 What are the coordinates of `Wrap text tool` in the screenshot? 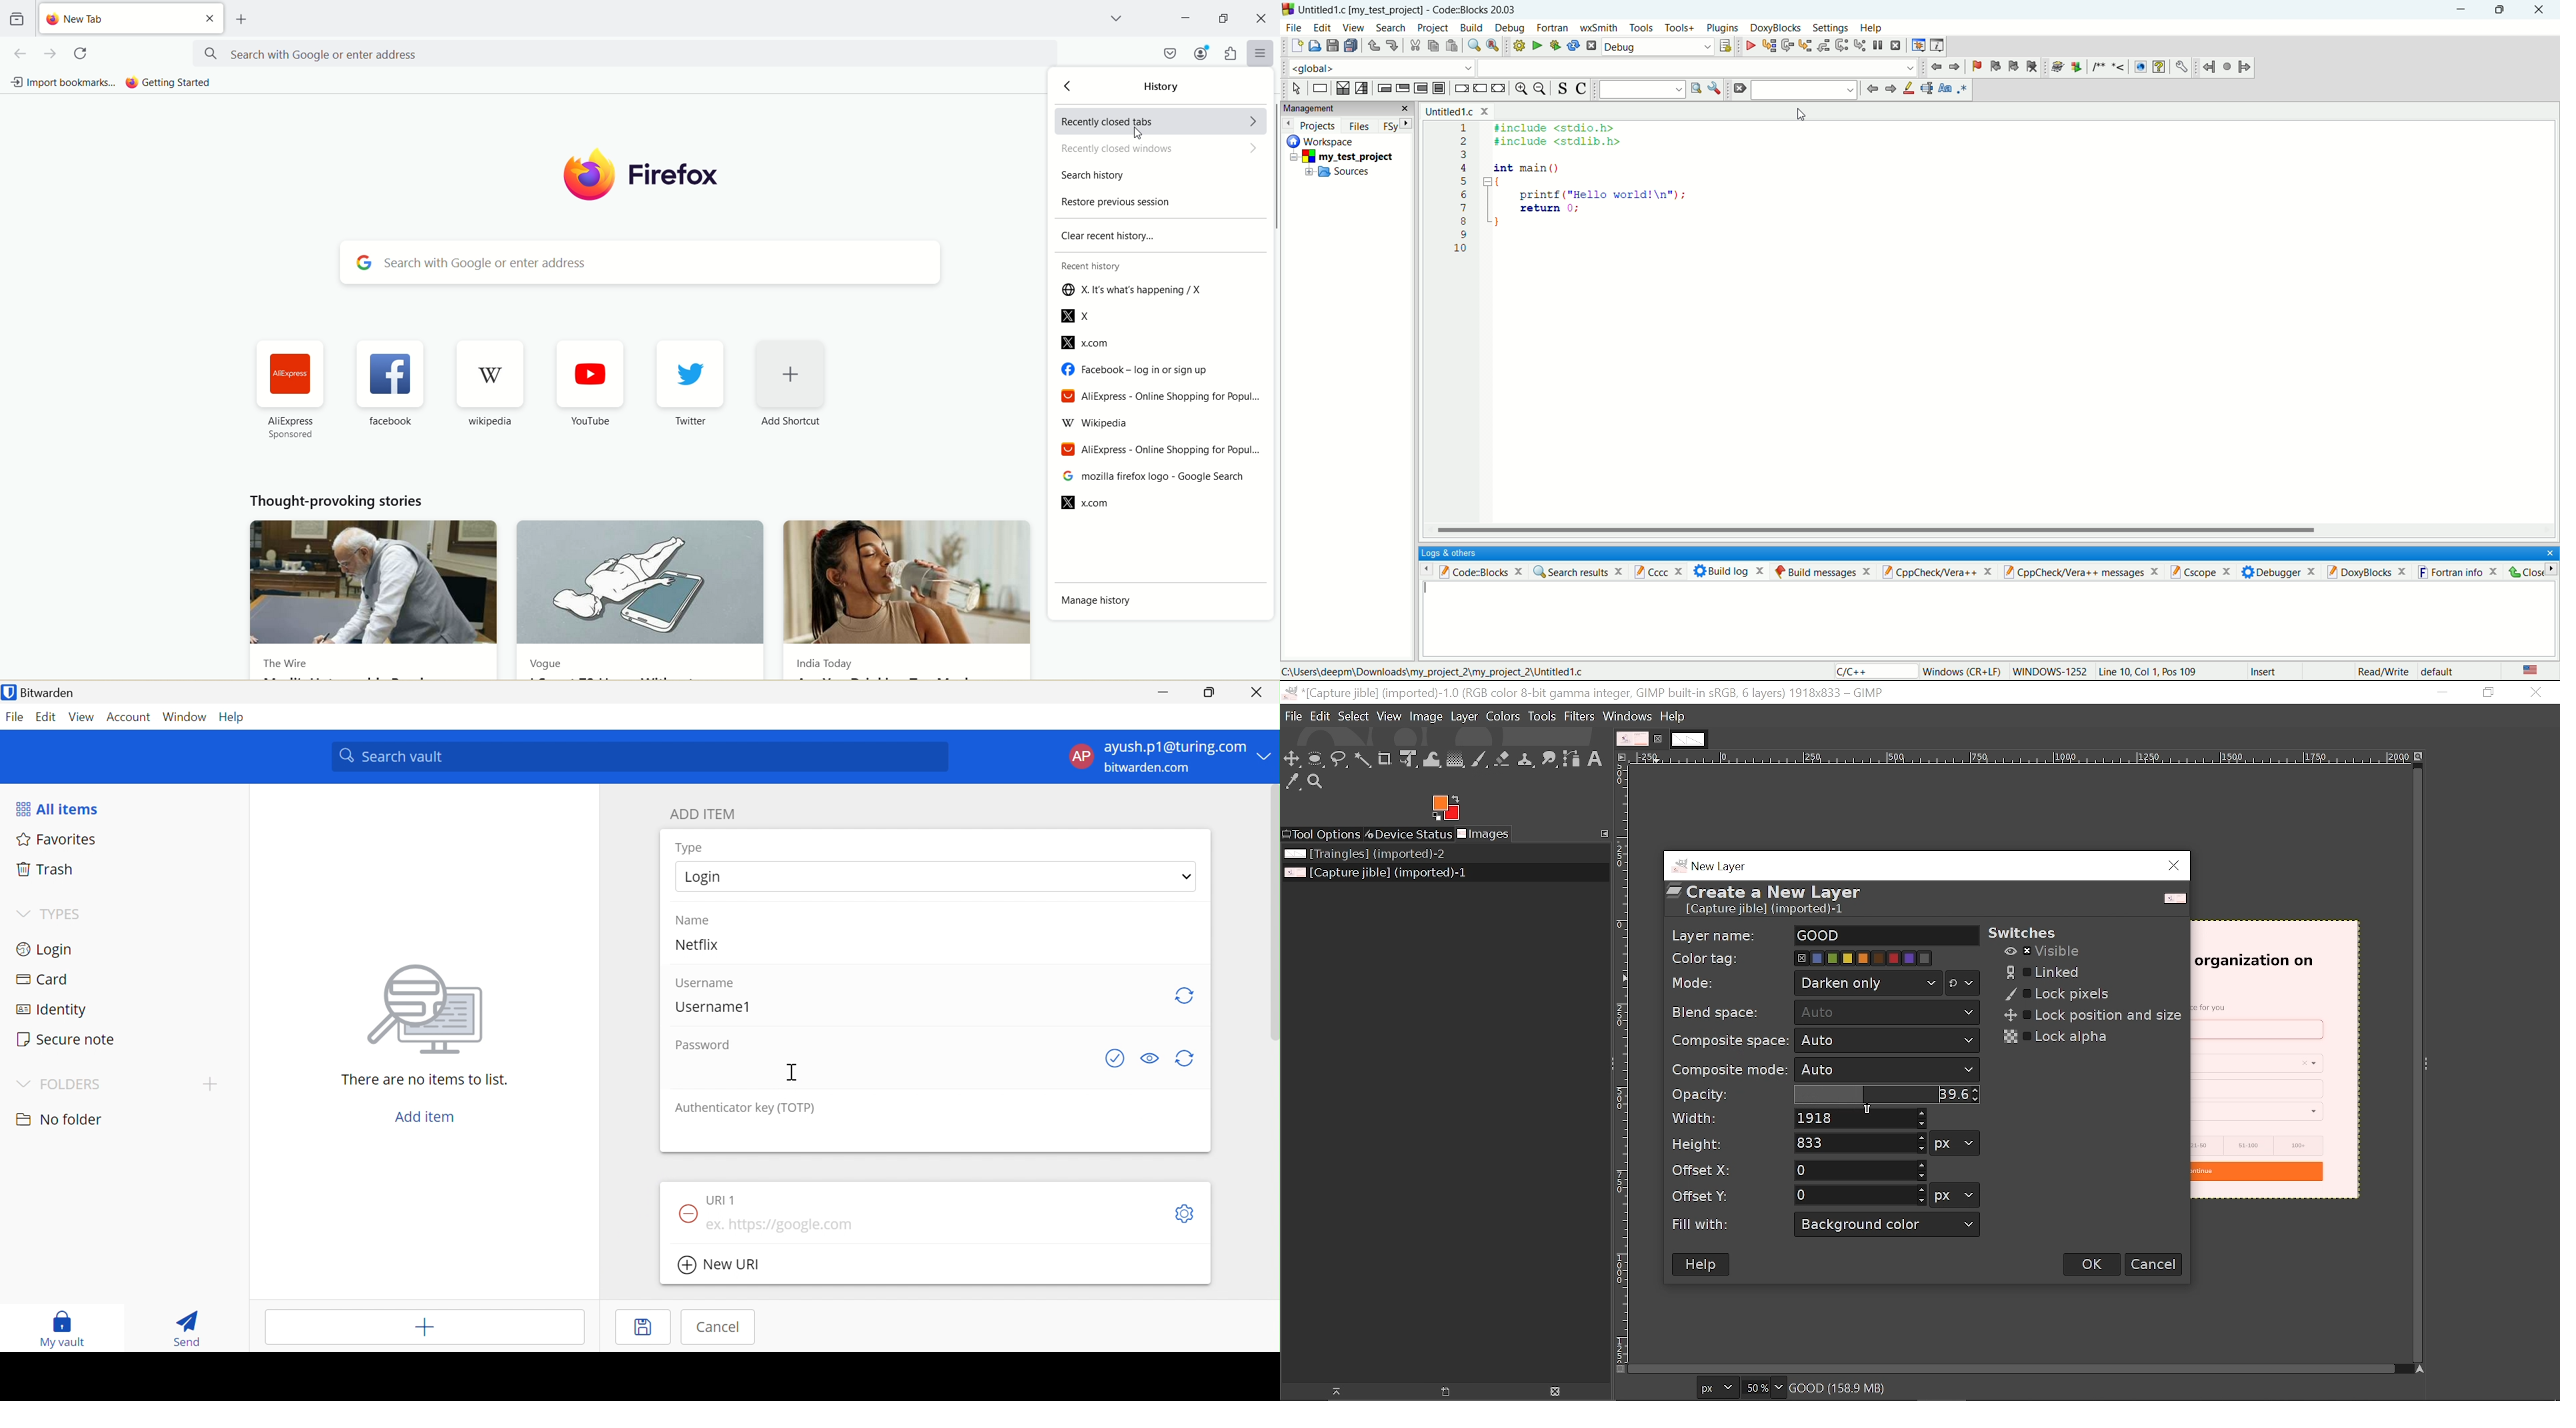 It's located at (1432, 759).